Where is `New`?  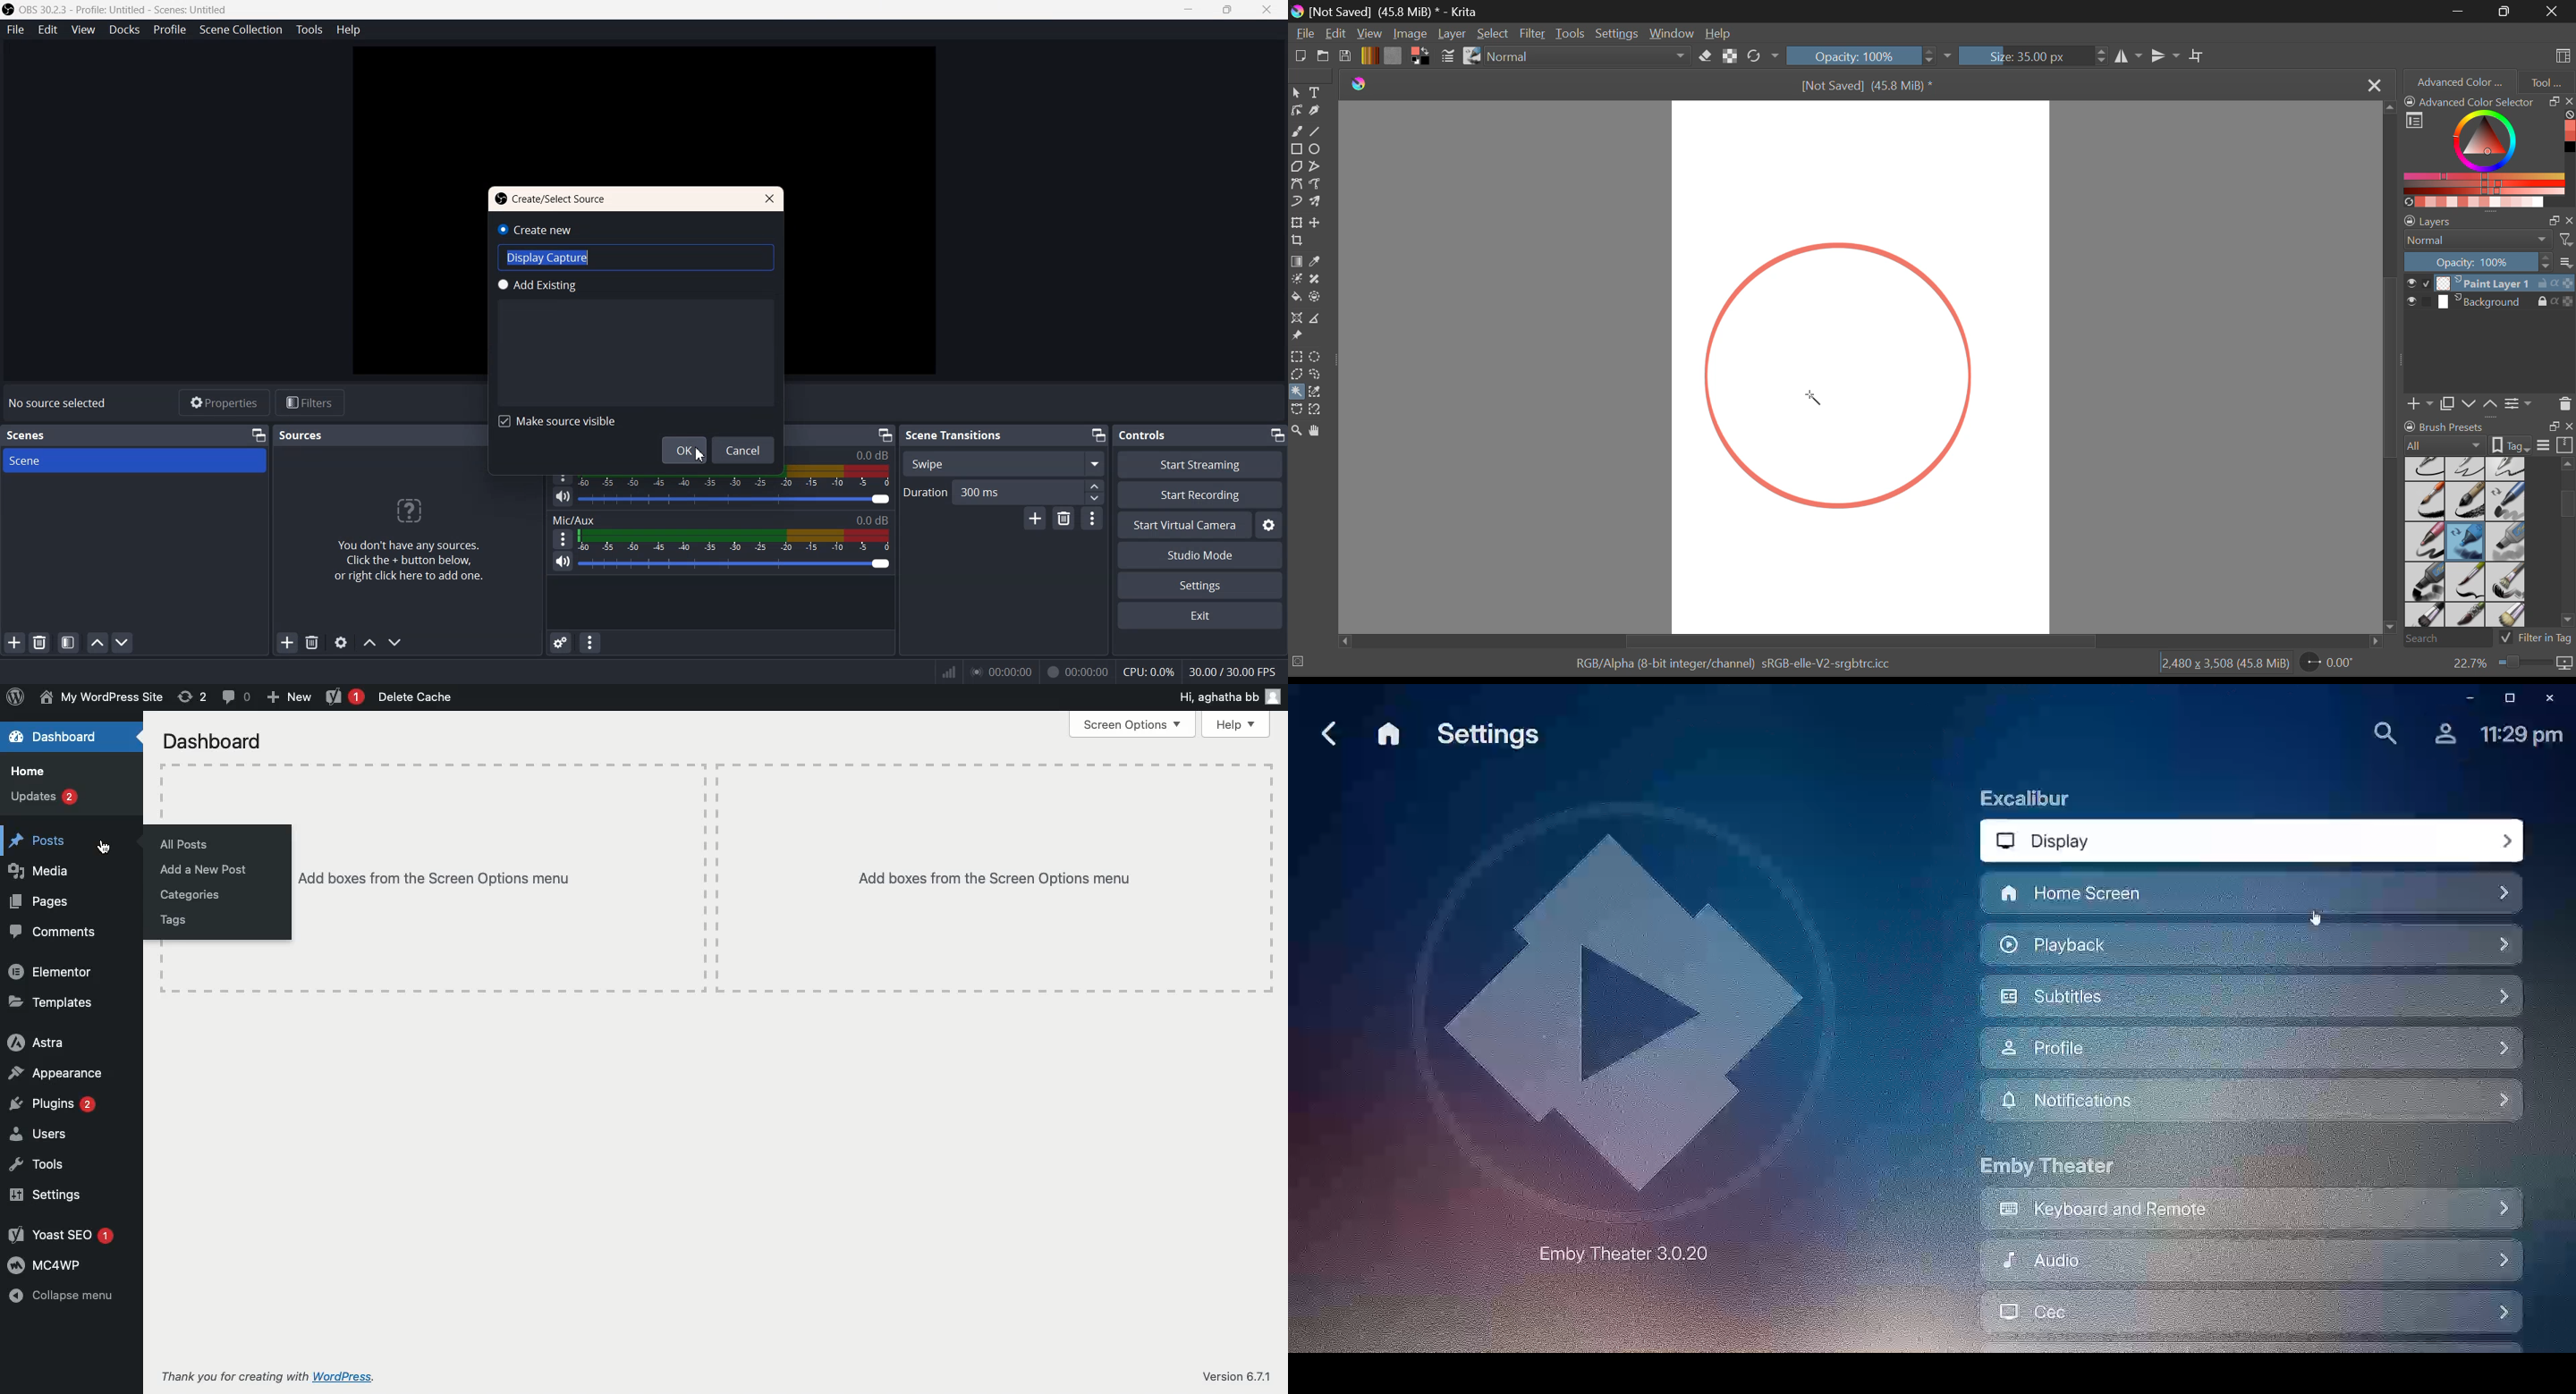
New is located at coordinates (287, 697).